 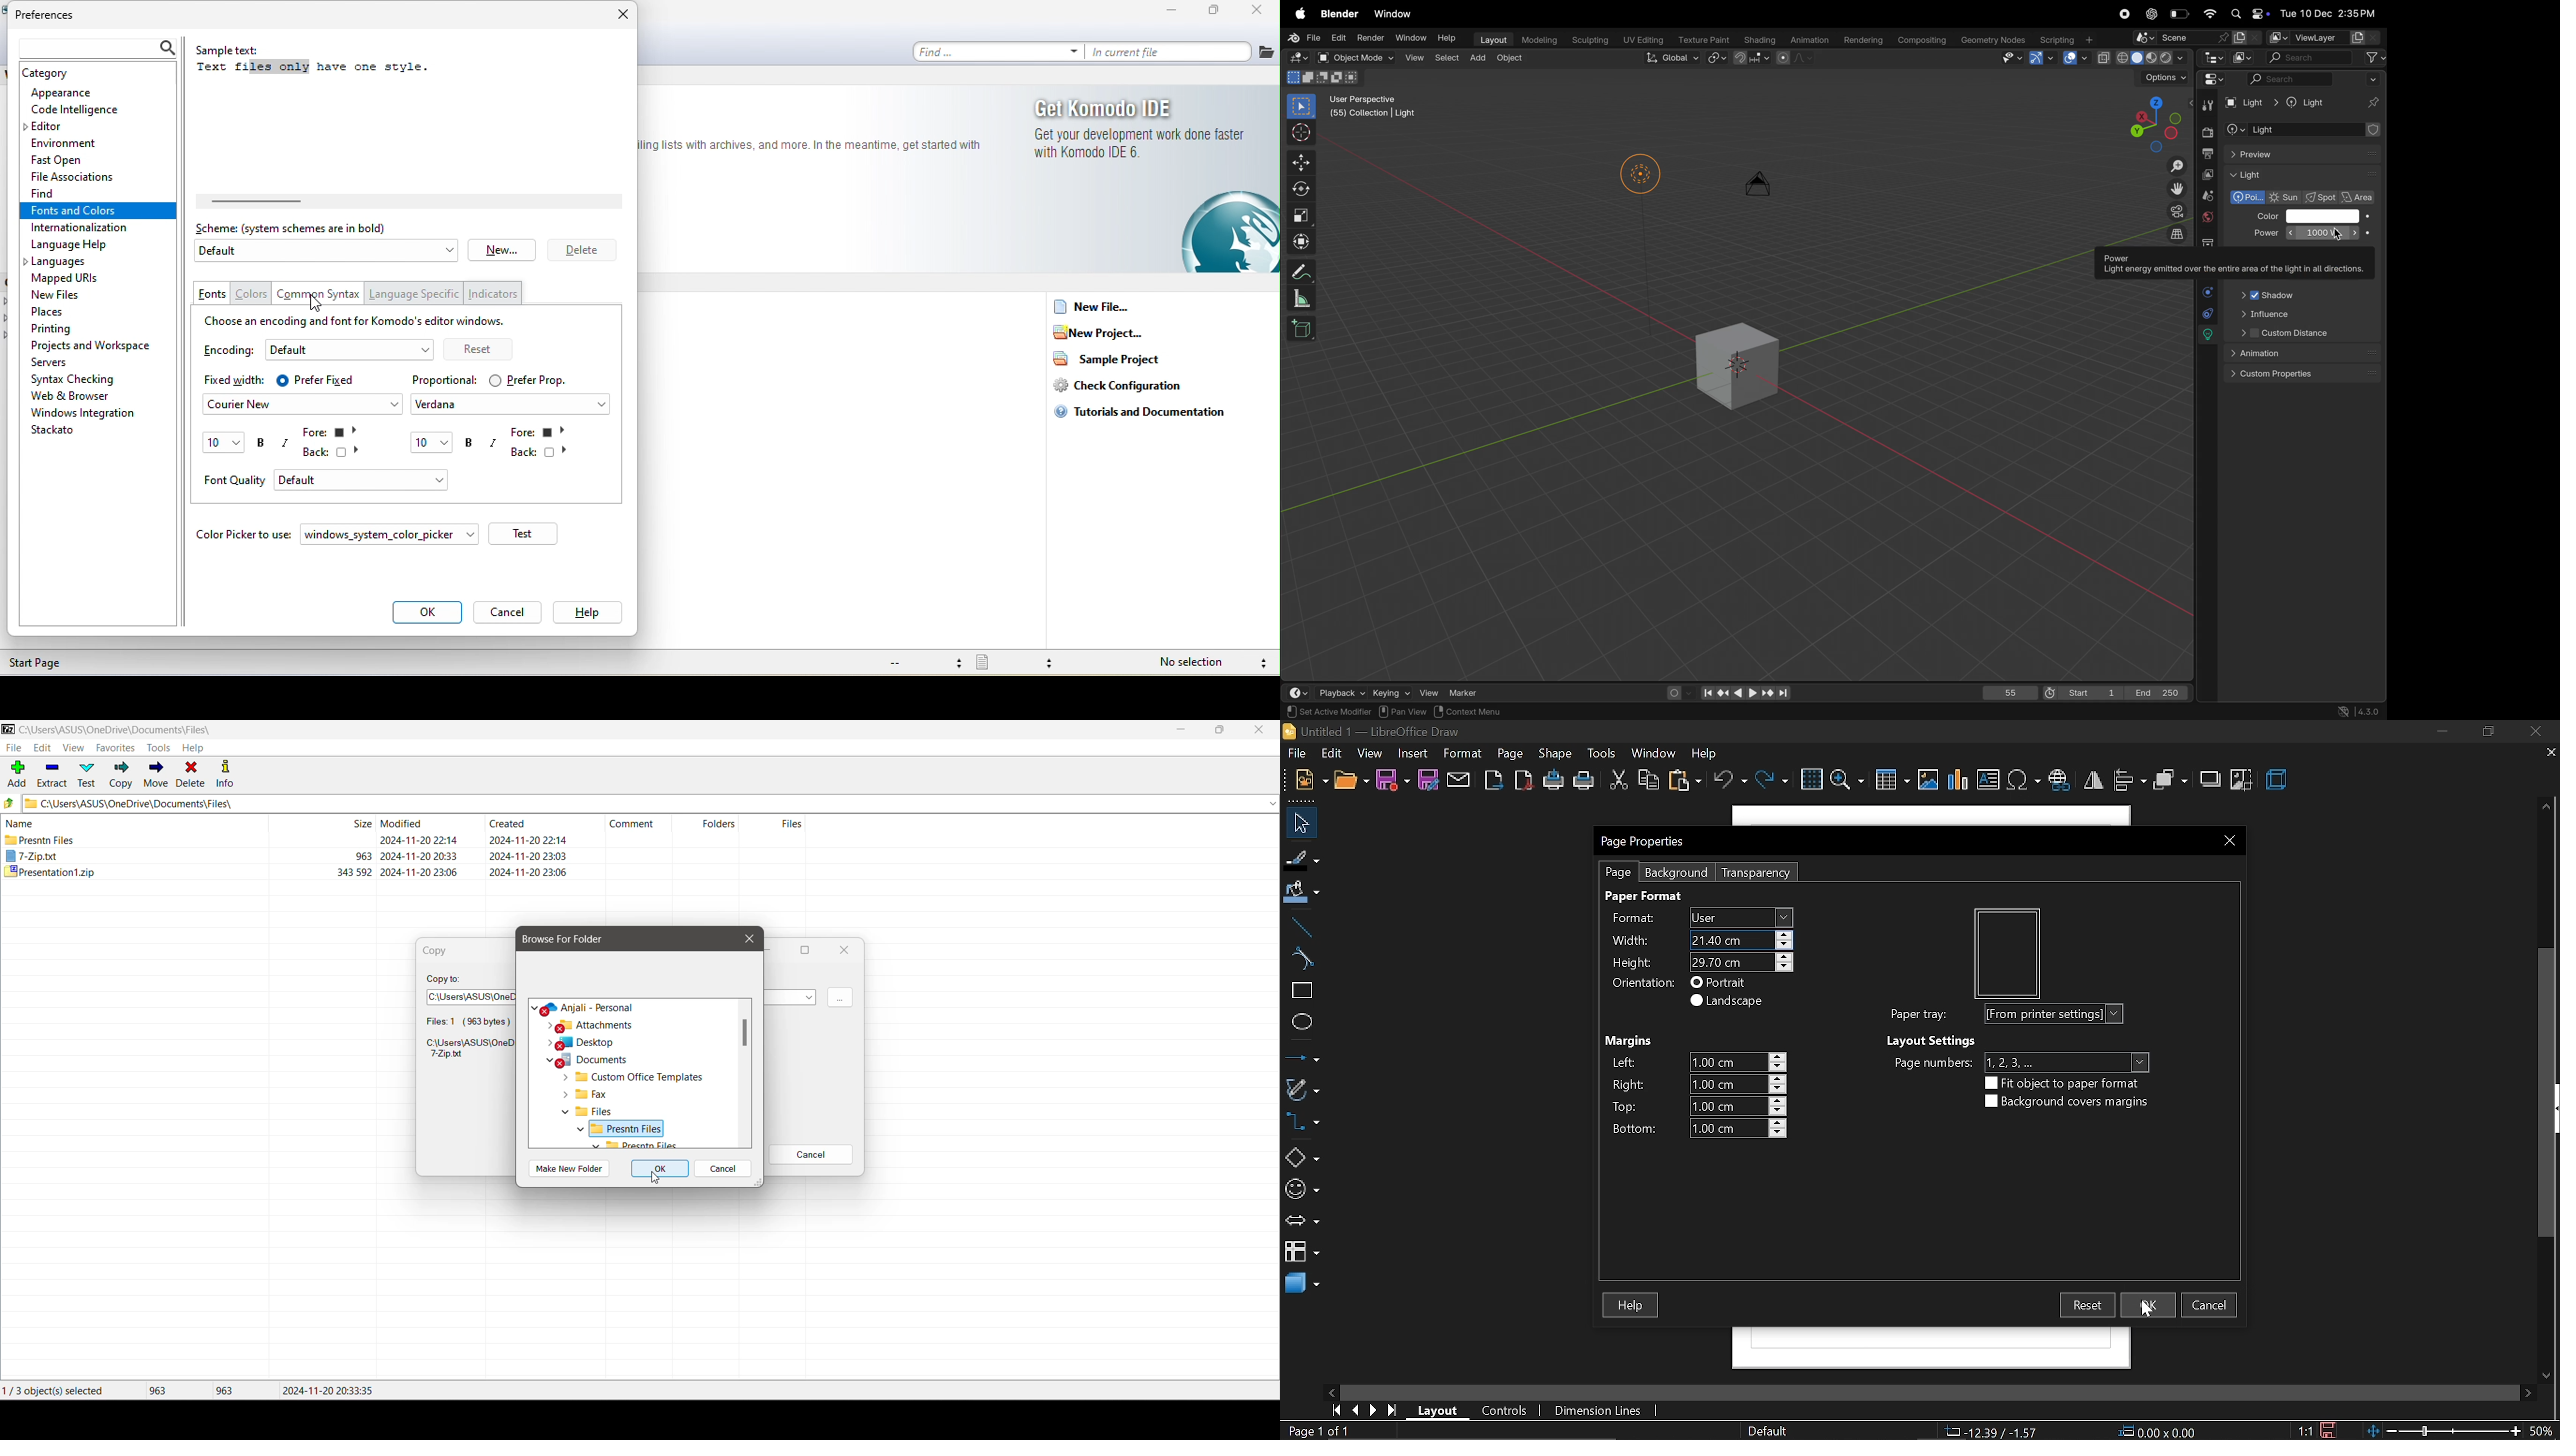 I want to click on pins, so click(x=2374, y=102).